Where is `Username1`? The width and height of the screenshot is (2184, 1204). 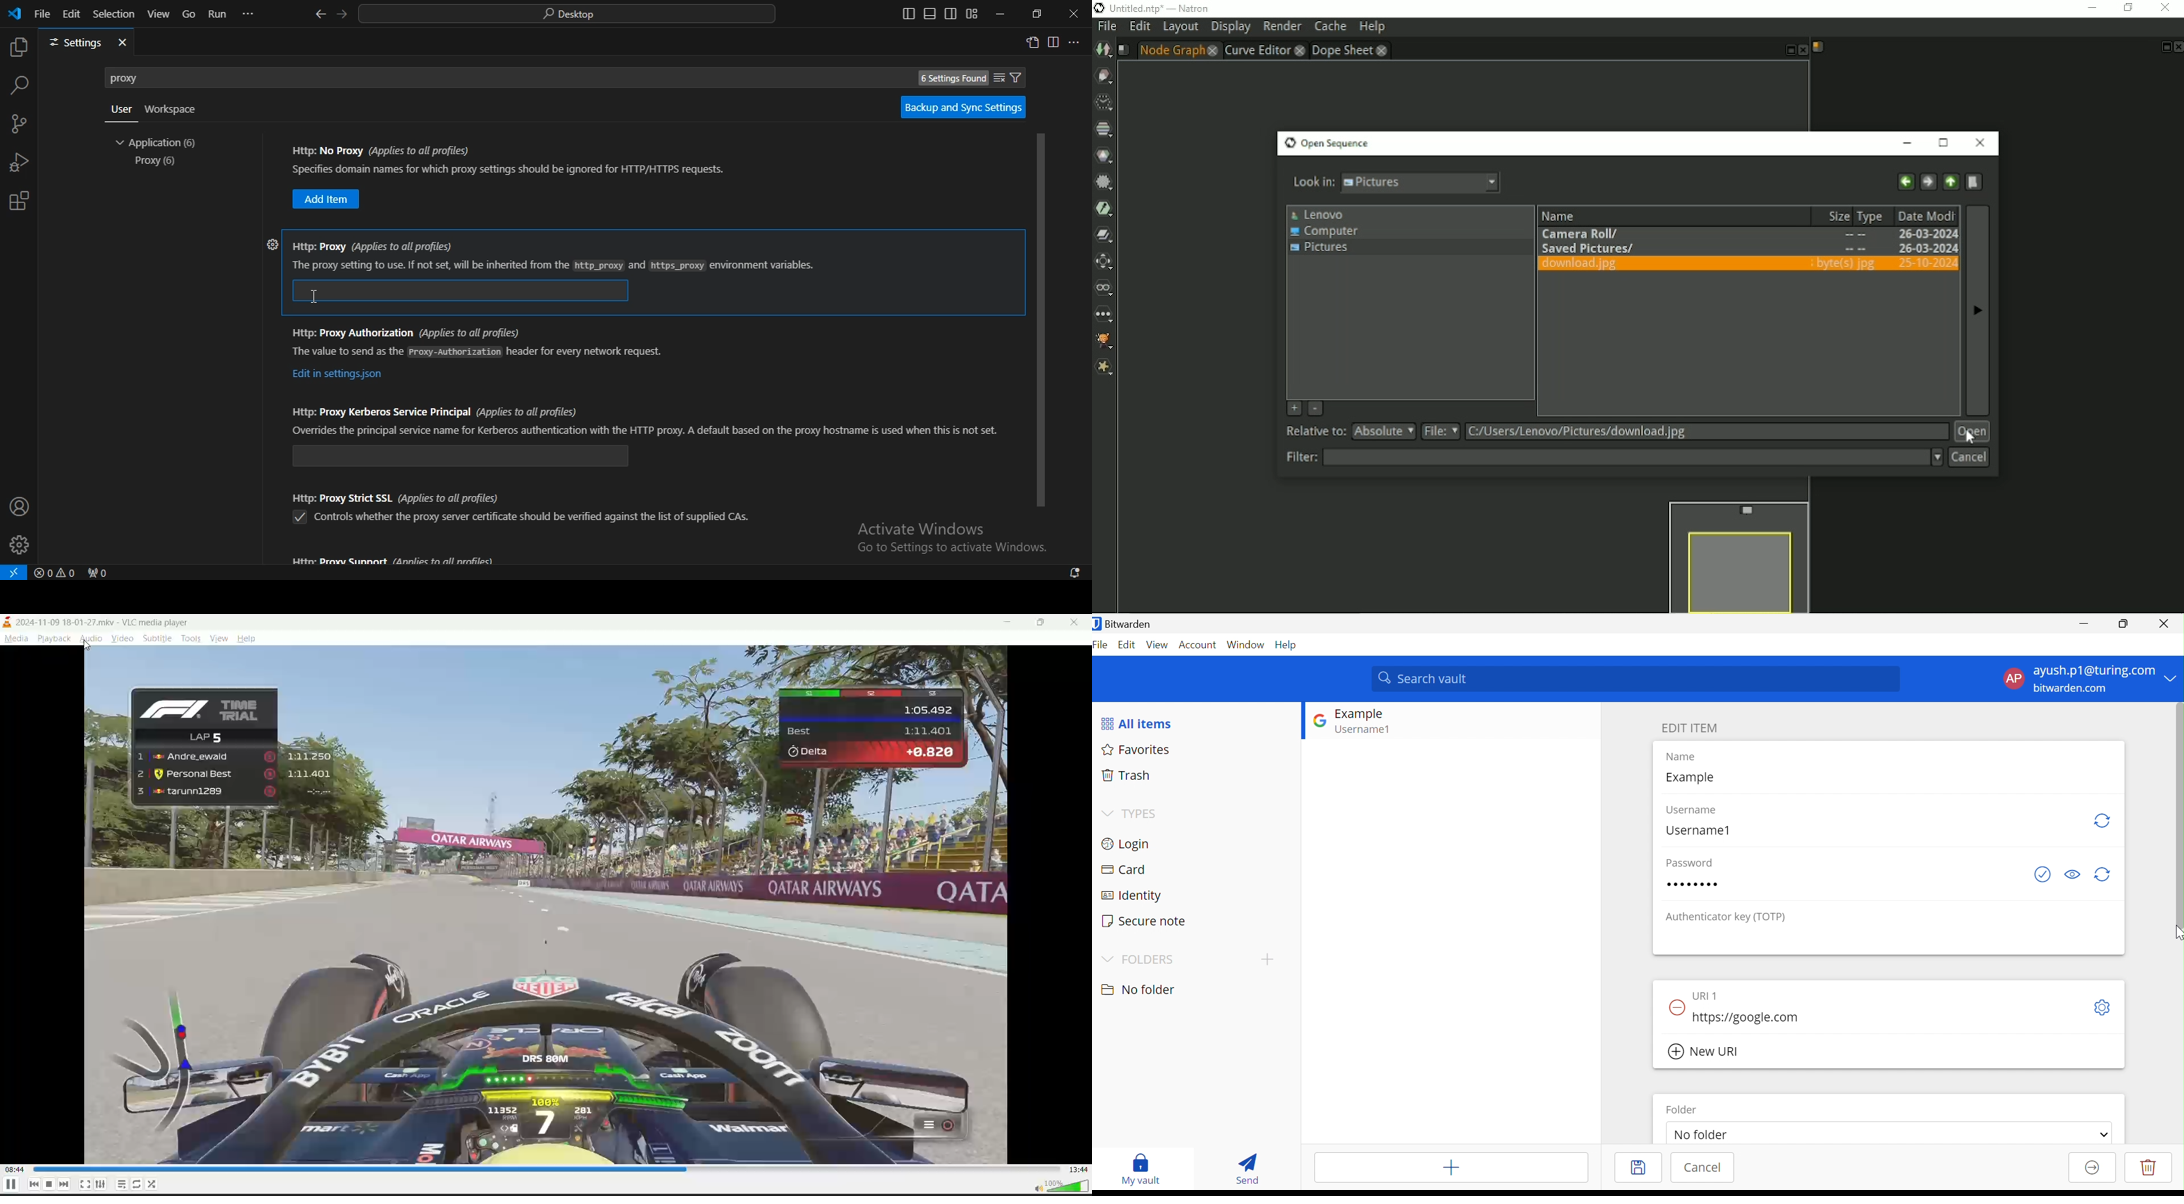
Username1 is located at coordinates (1703, 831).